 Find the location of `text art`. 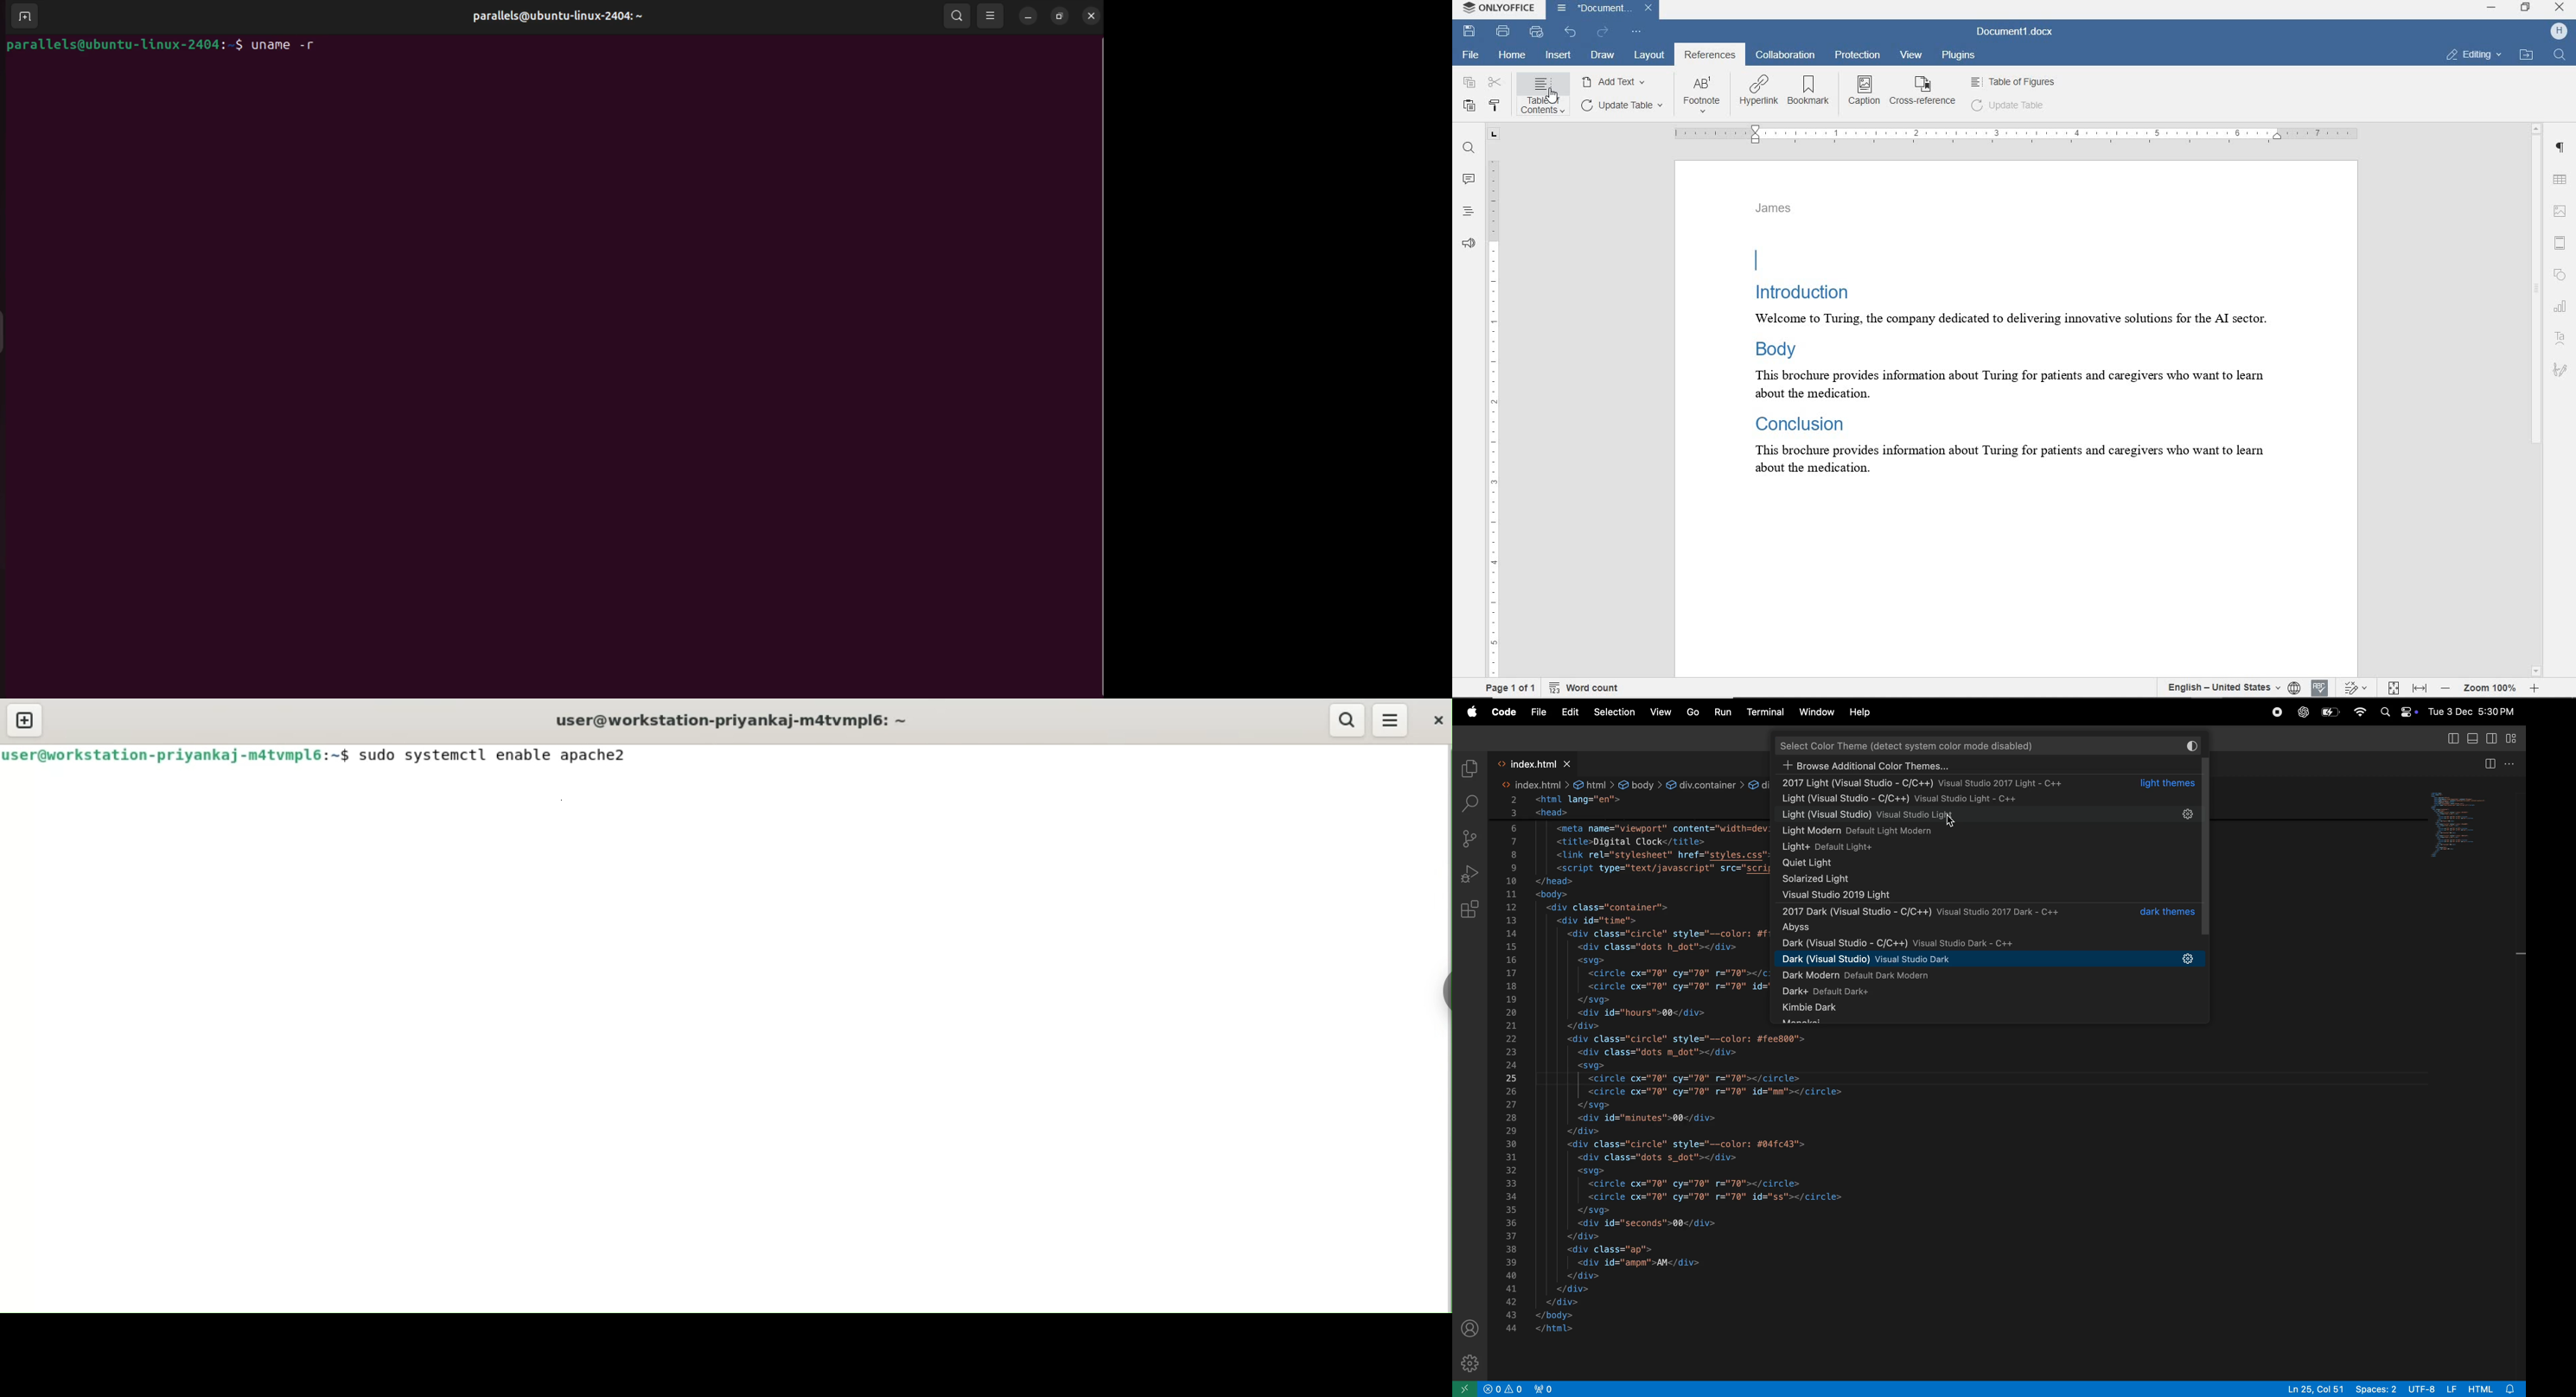

text art is located at coordinates (2559, 336).